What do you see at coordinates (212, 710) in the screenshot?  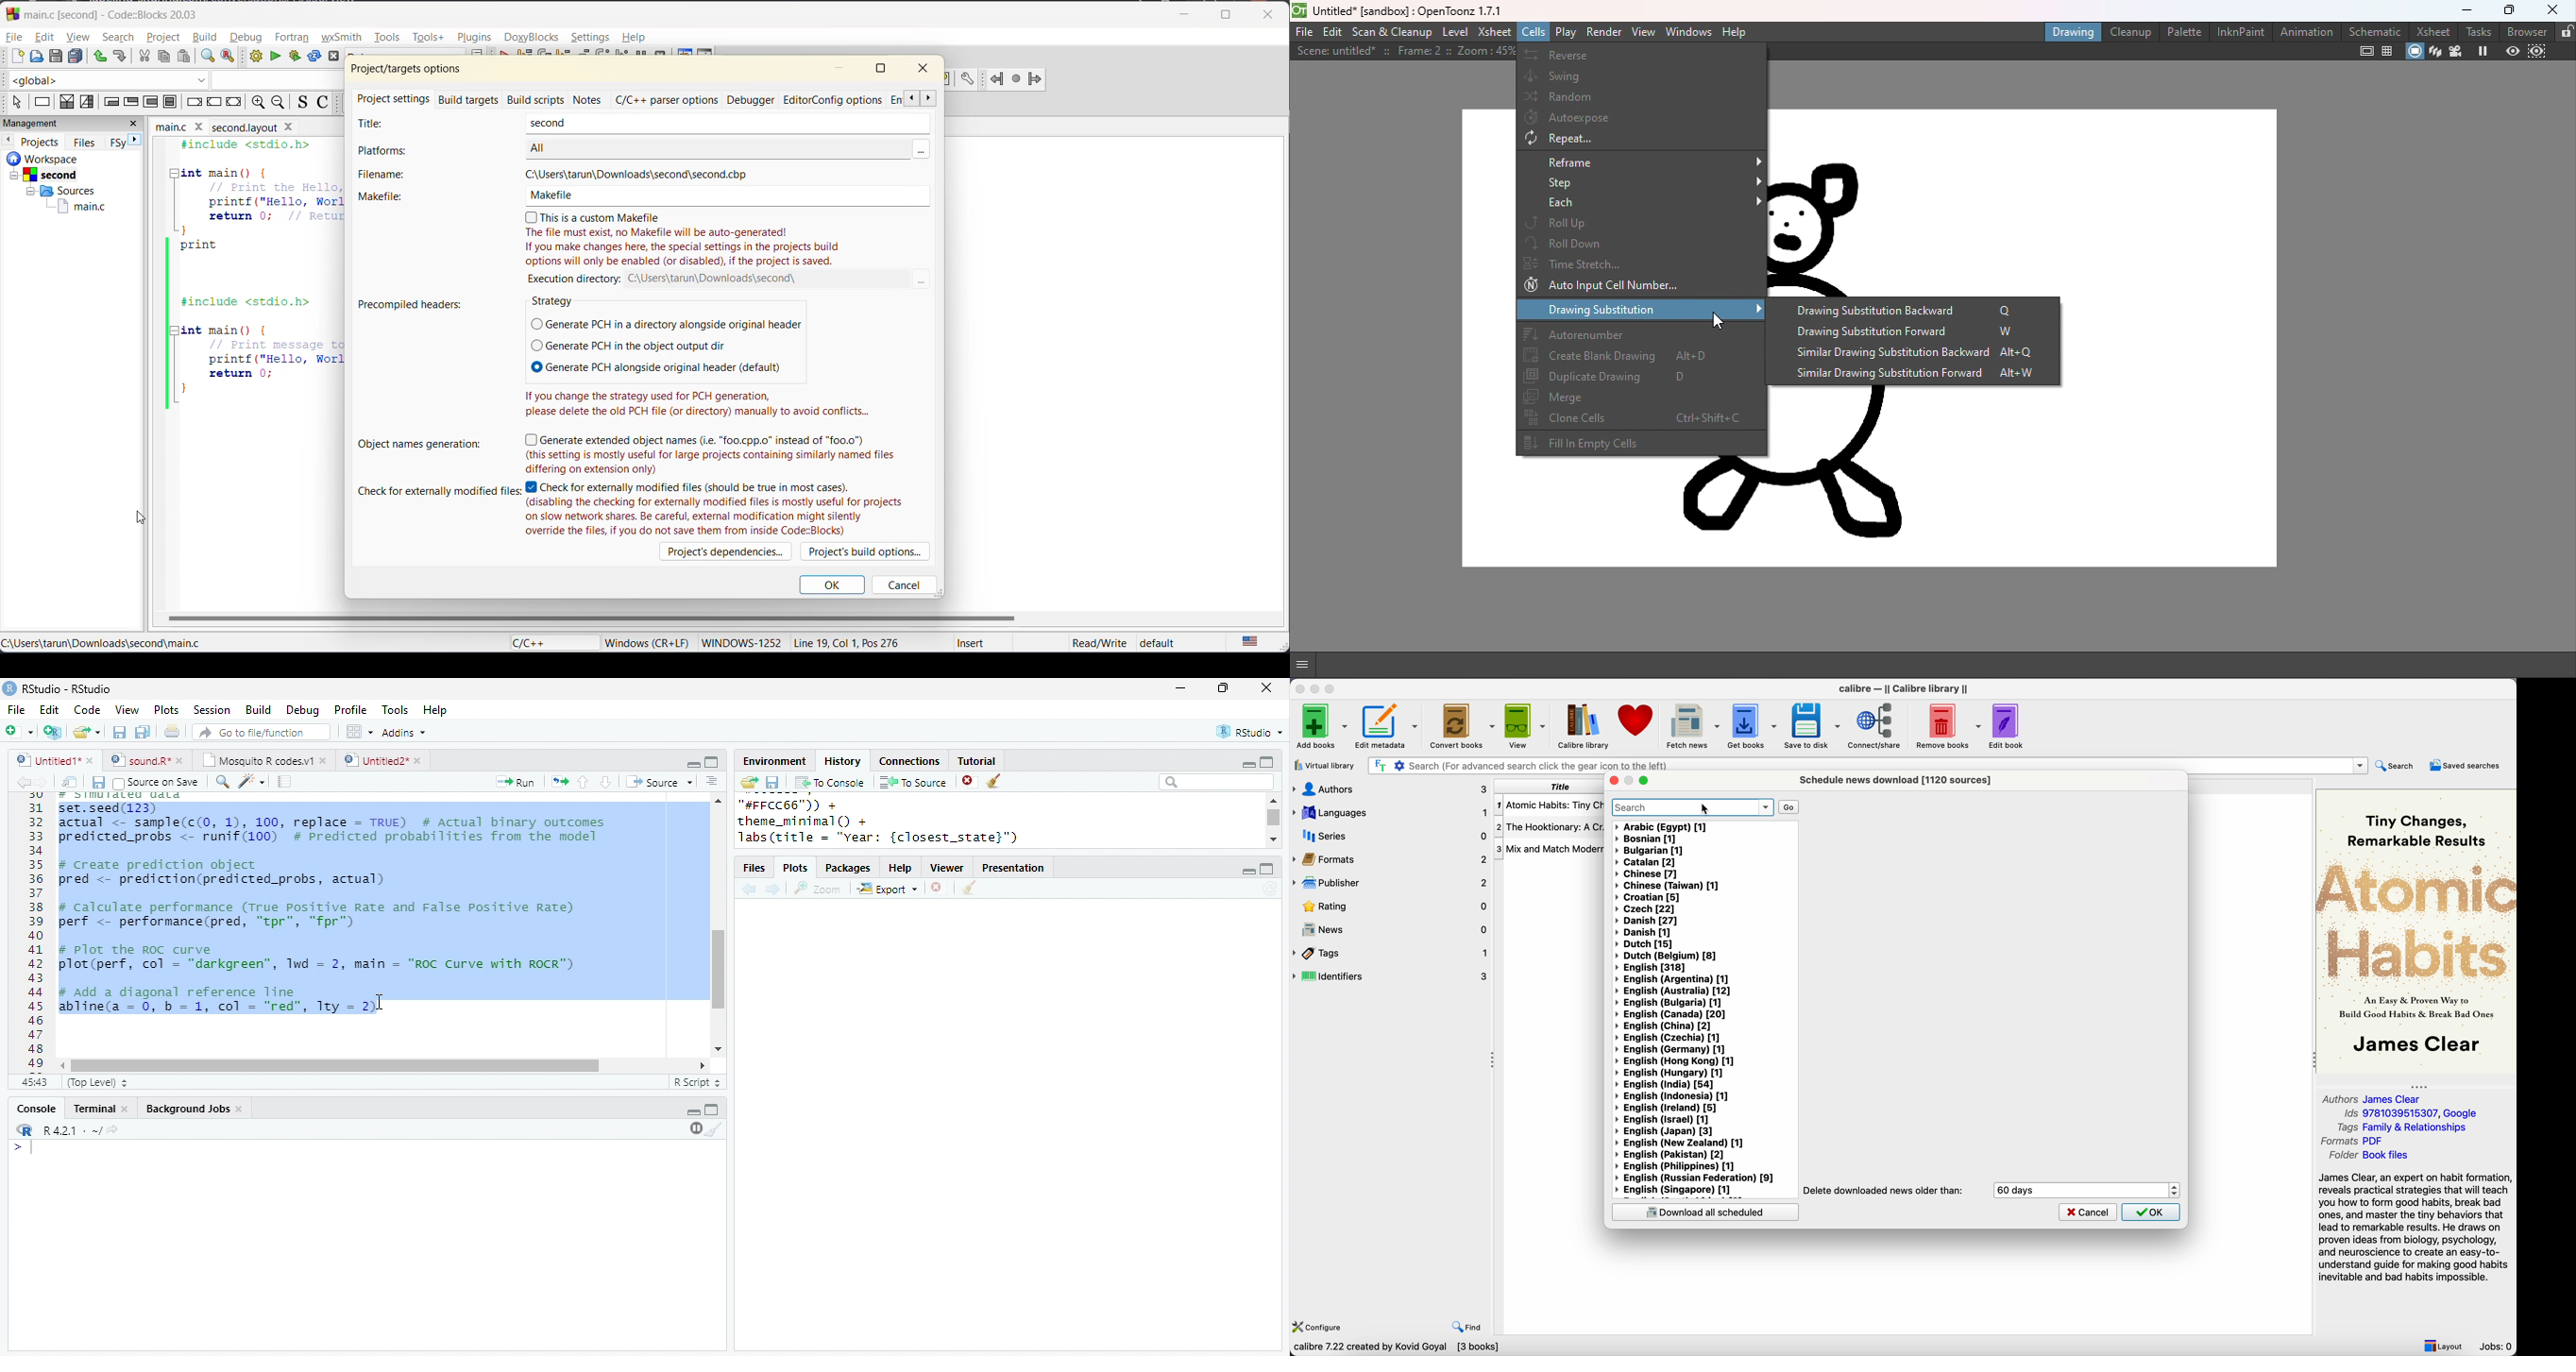 I see `Session` at bounding box center [212, 710].